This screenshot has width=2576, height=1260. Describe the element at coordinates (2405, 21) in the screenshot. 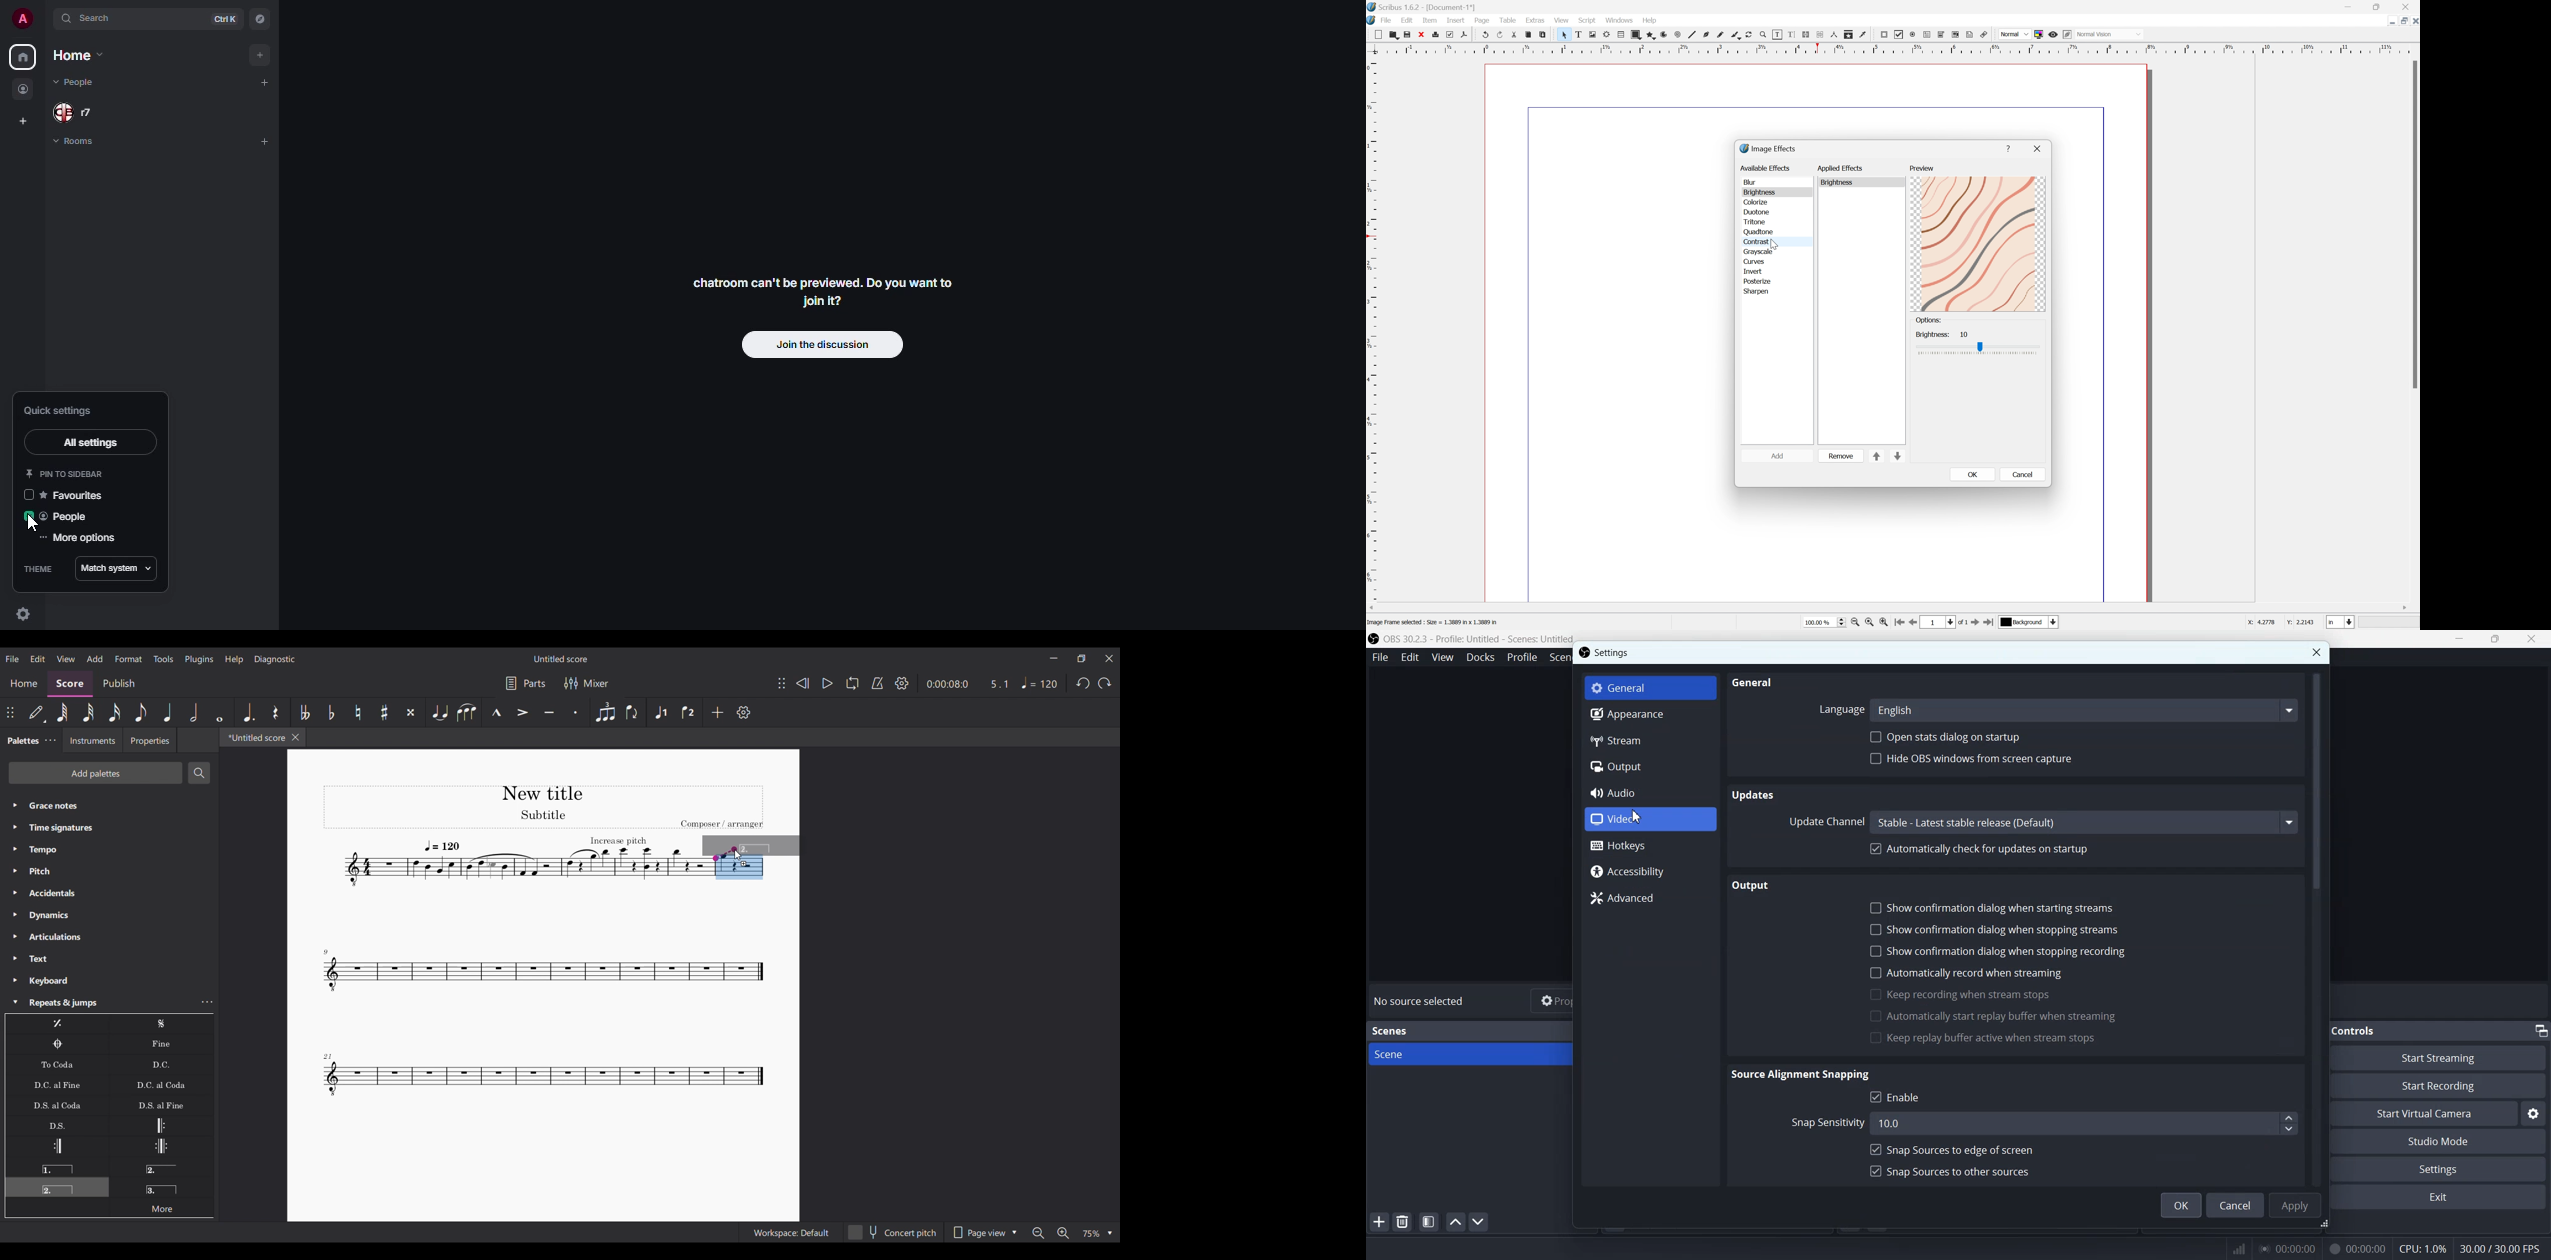

I see `Minimize` at that location.